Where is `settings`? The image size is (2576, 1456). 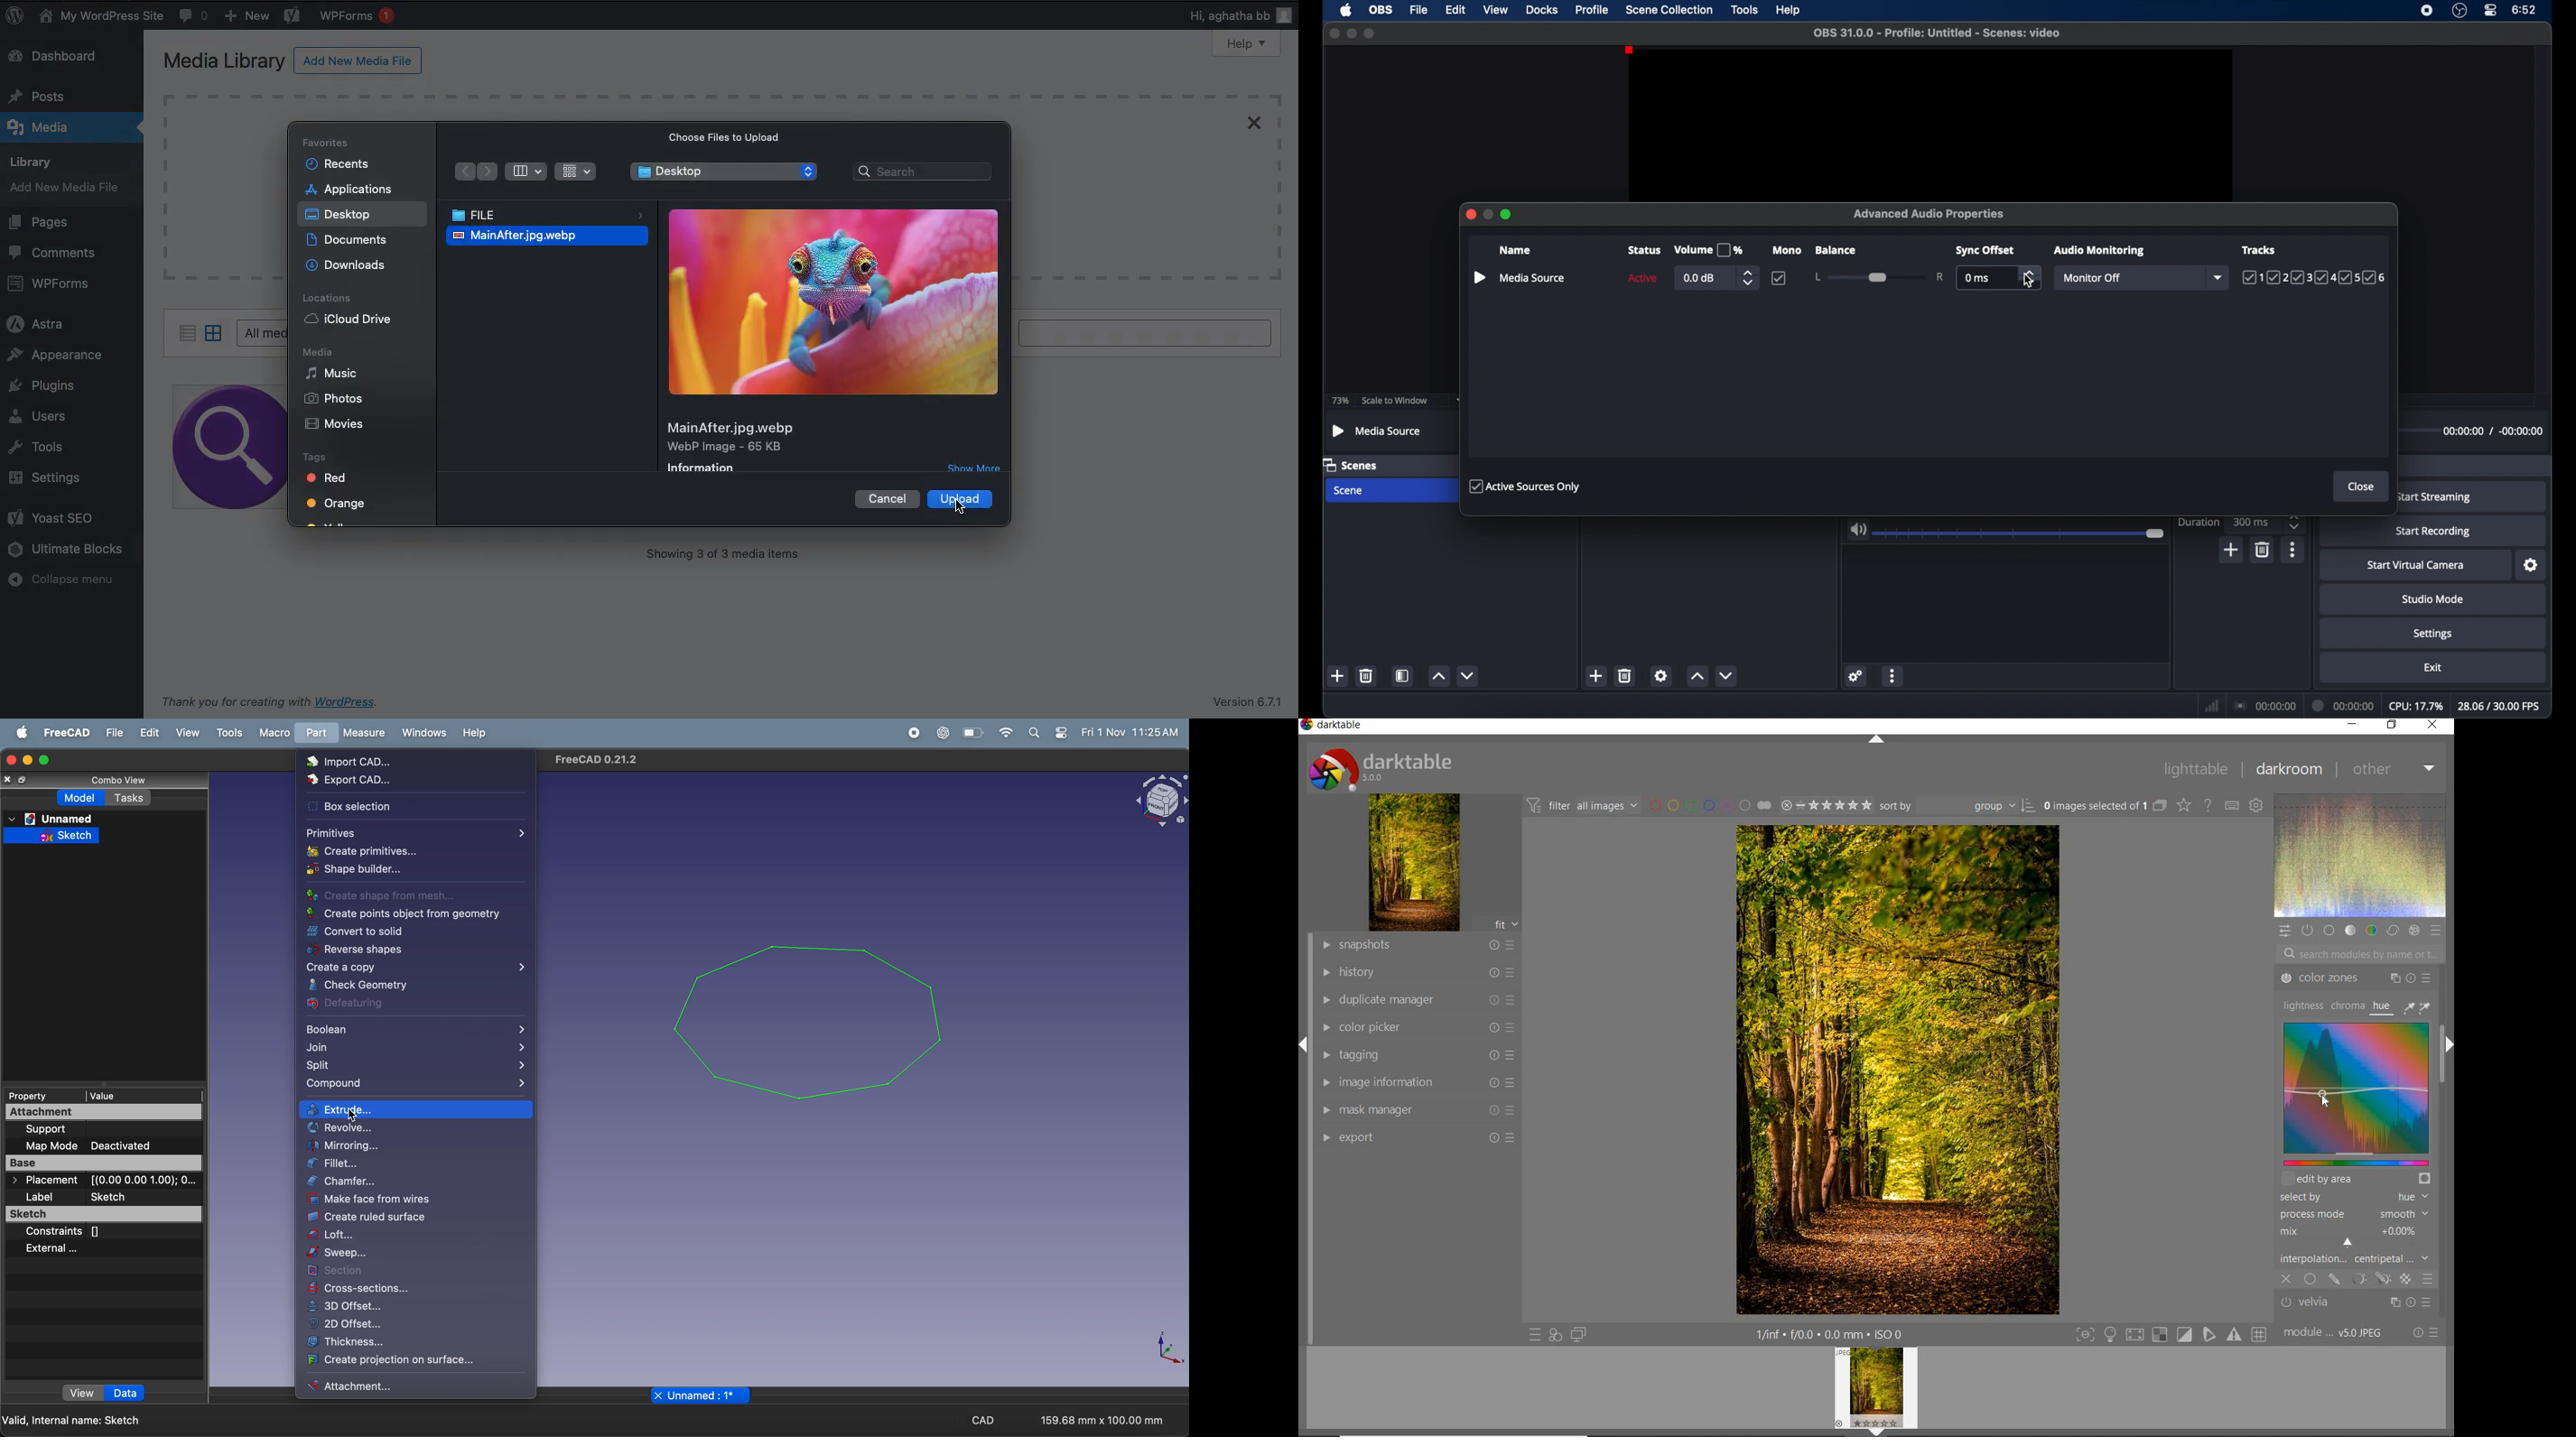
settings is located at coordinates (1661, 676).